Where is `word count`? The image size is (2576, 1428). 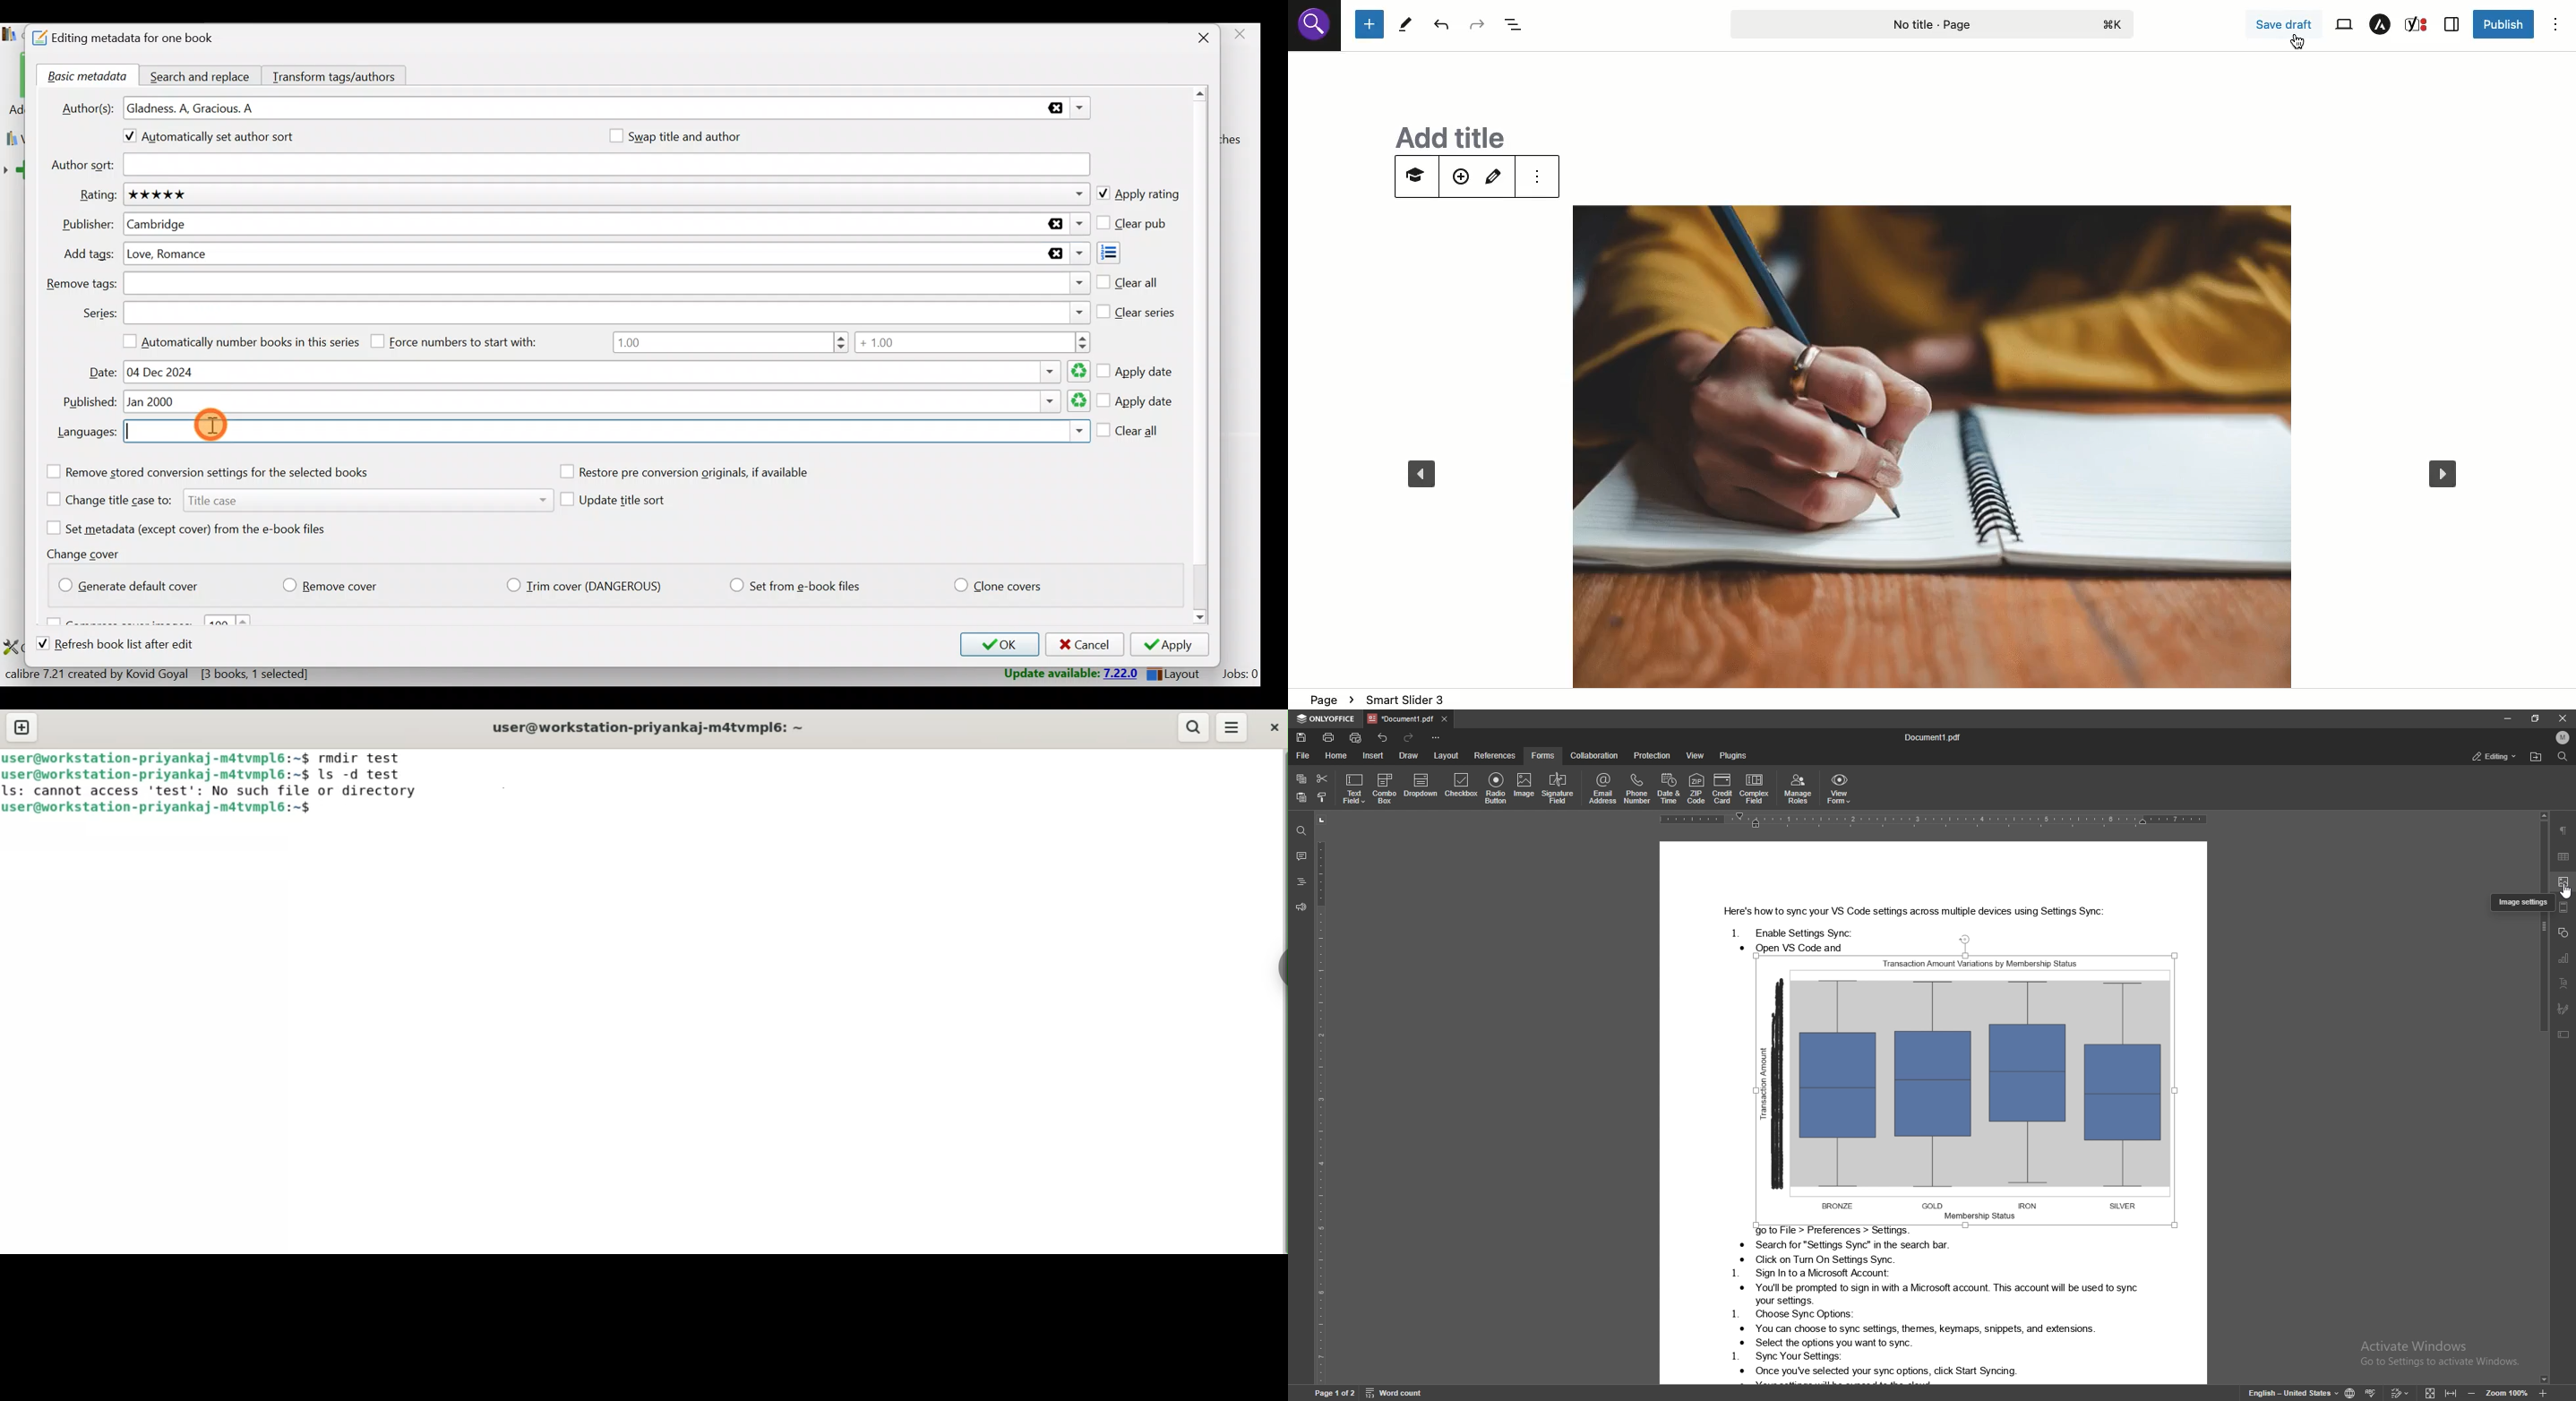
word count is located at coordinates (1395, 1393).